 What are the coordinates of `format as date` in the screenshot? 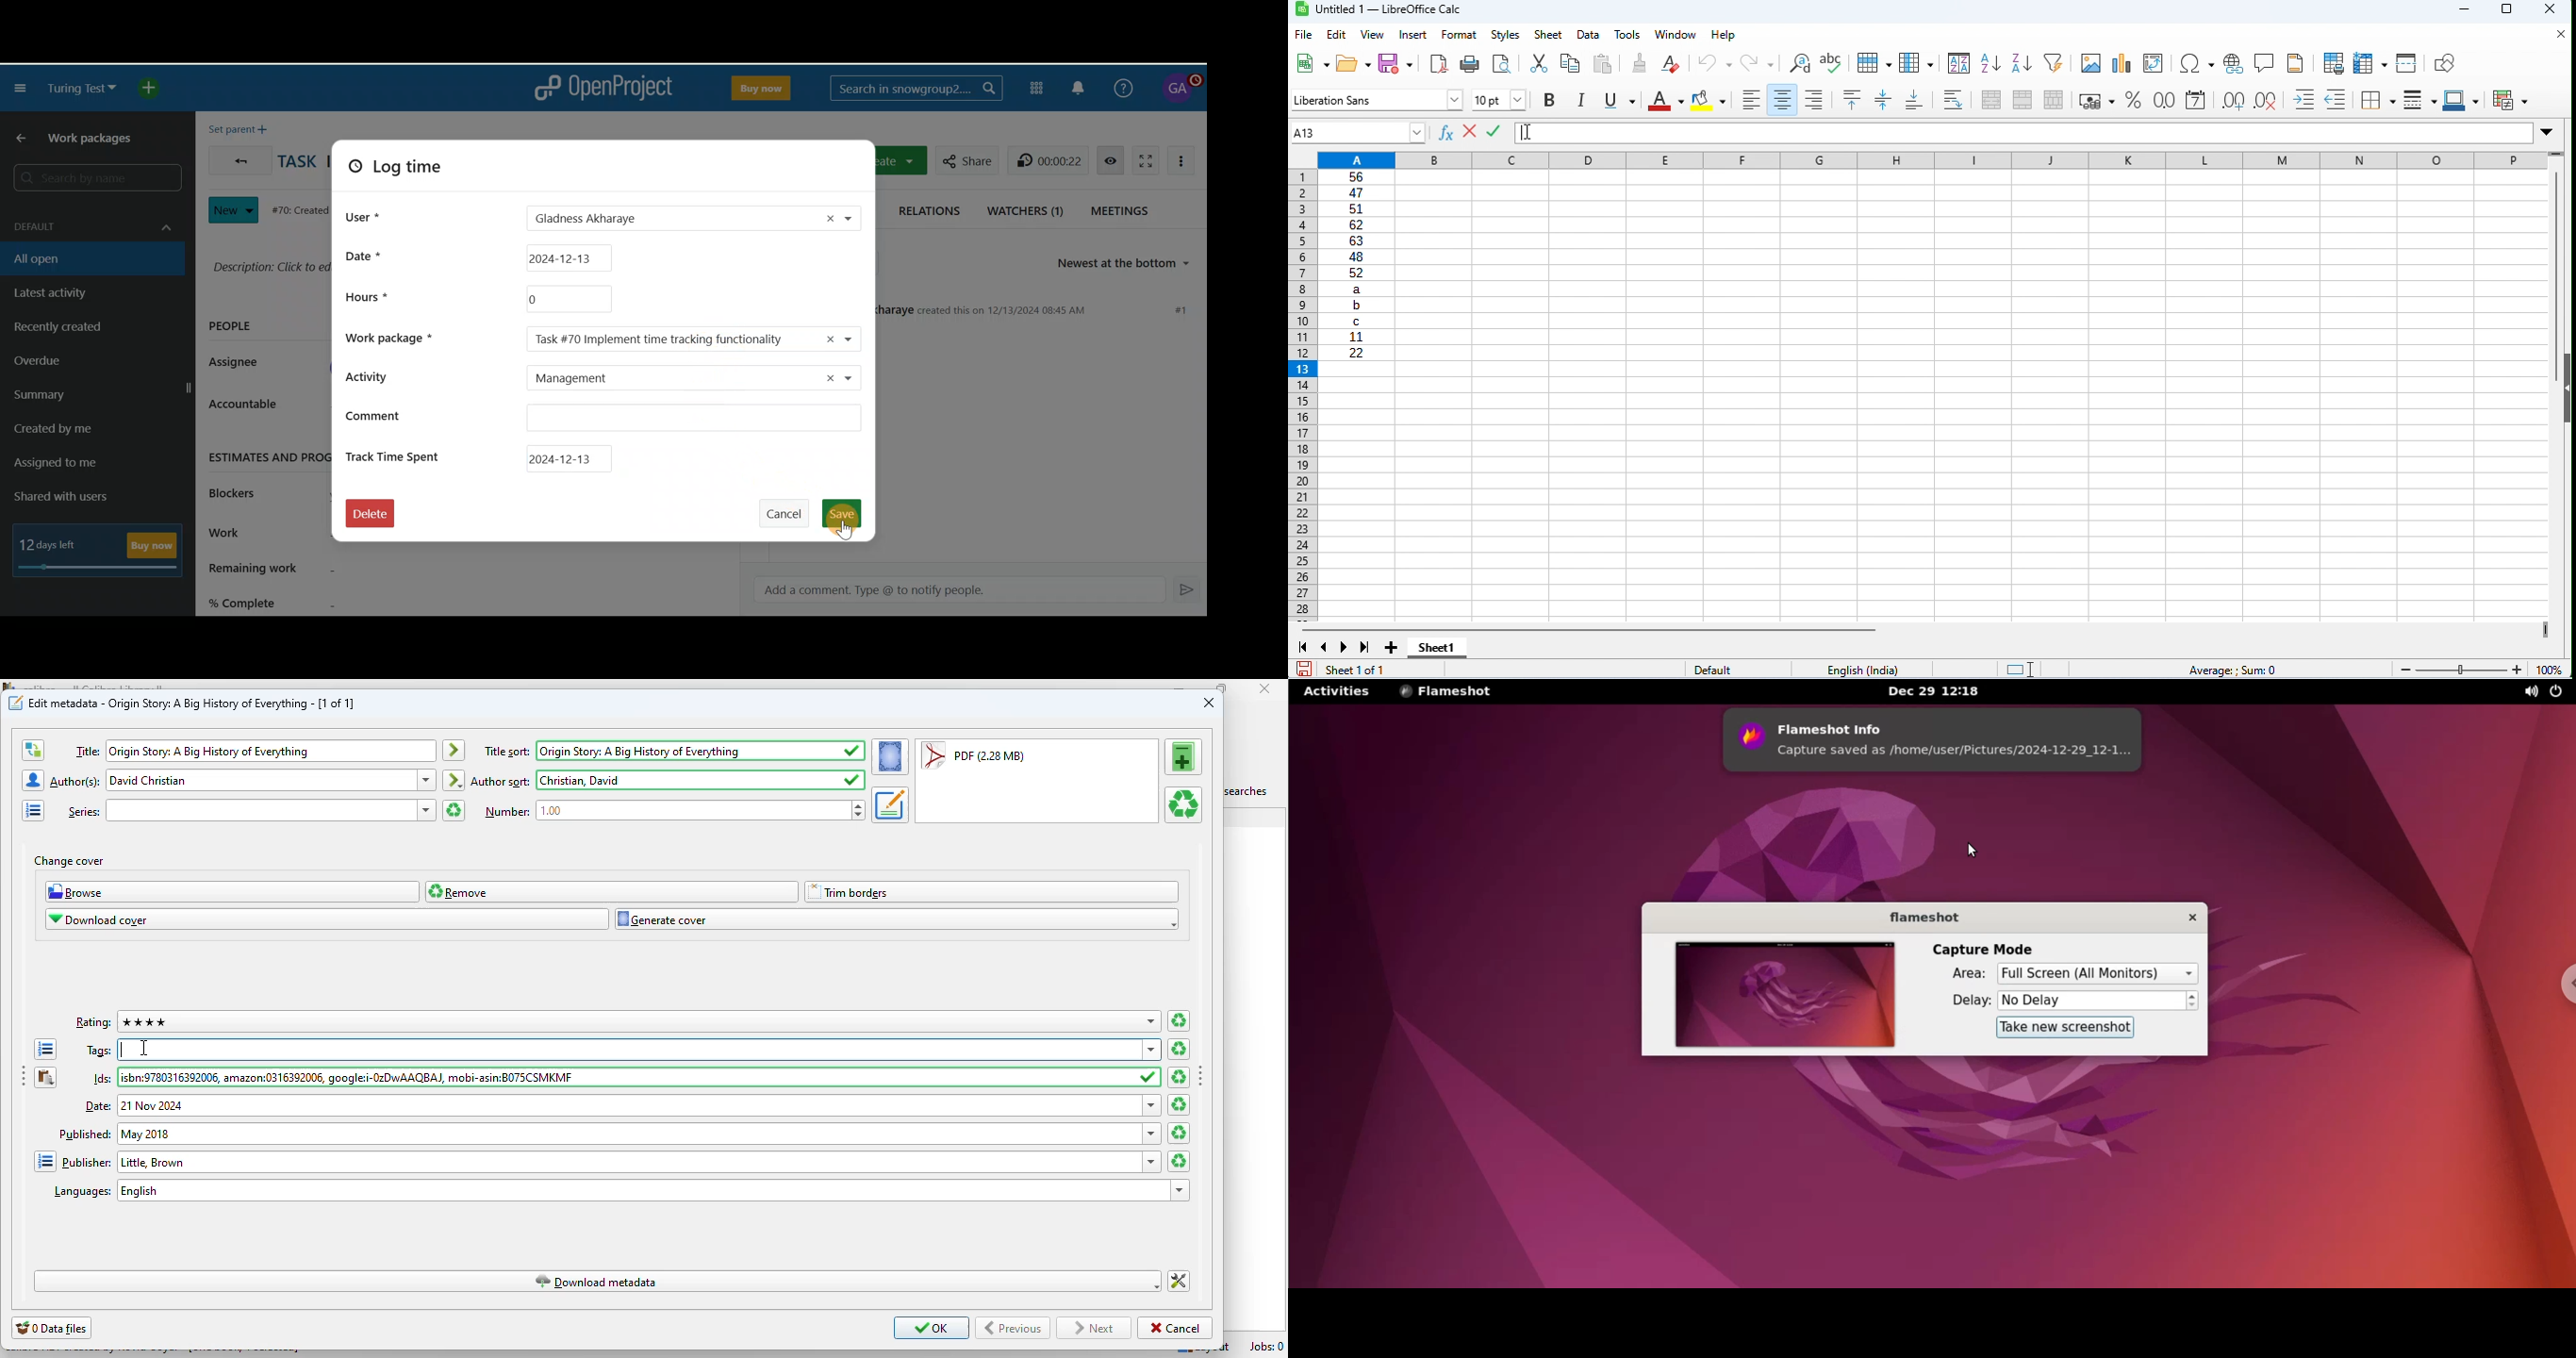 It's located at (2196, 100).